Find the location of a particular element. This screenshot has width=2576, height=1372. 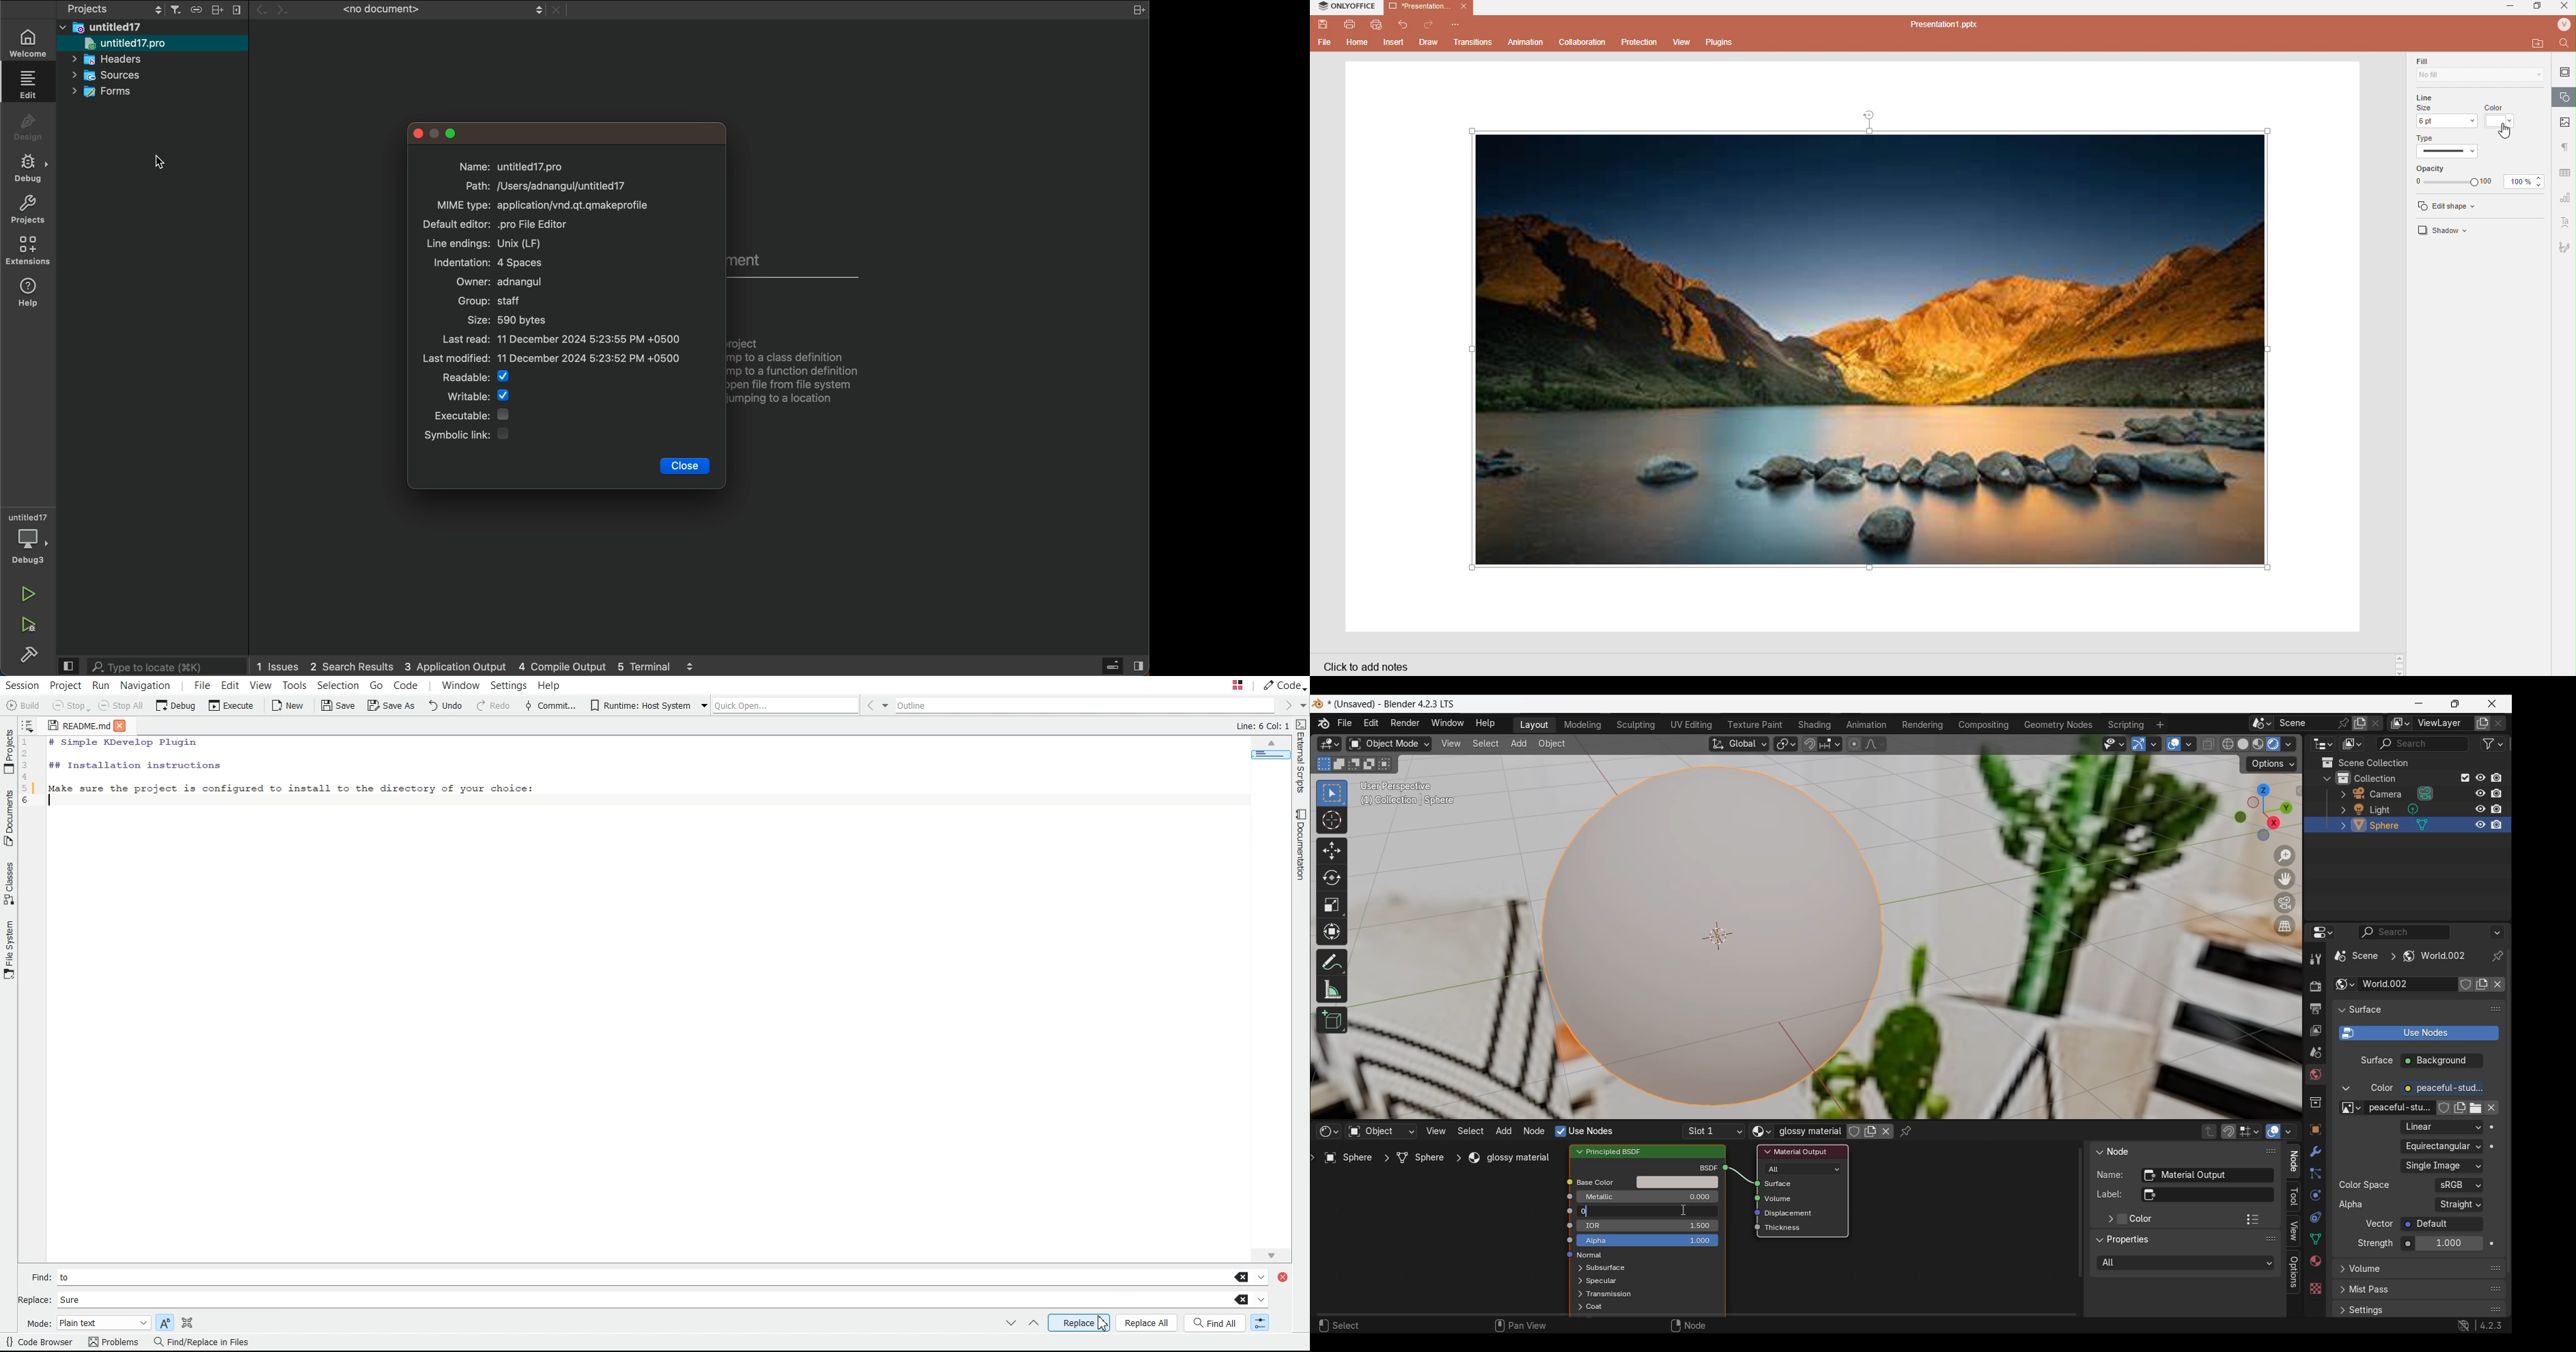

files and folders is located at coordinates (156, 28).